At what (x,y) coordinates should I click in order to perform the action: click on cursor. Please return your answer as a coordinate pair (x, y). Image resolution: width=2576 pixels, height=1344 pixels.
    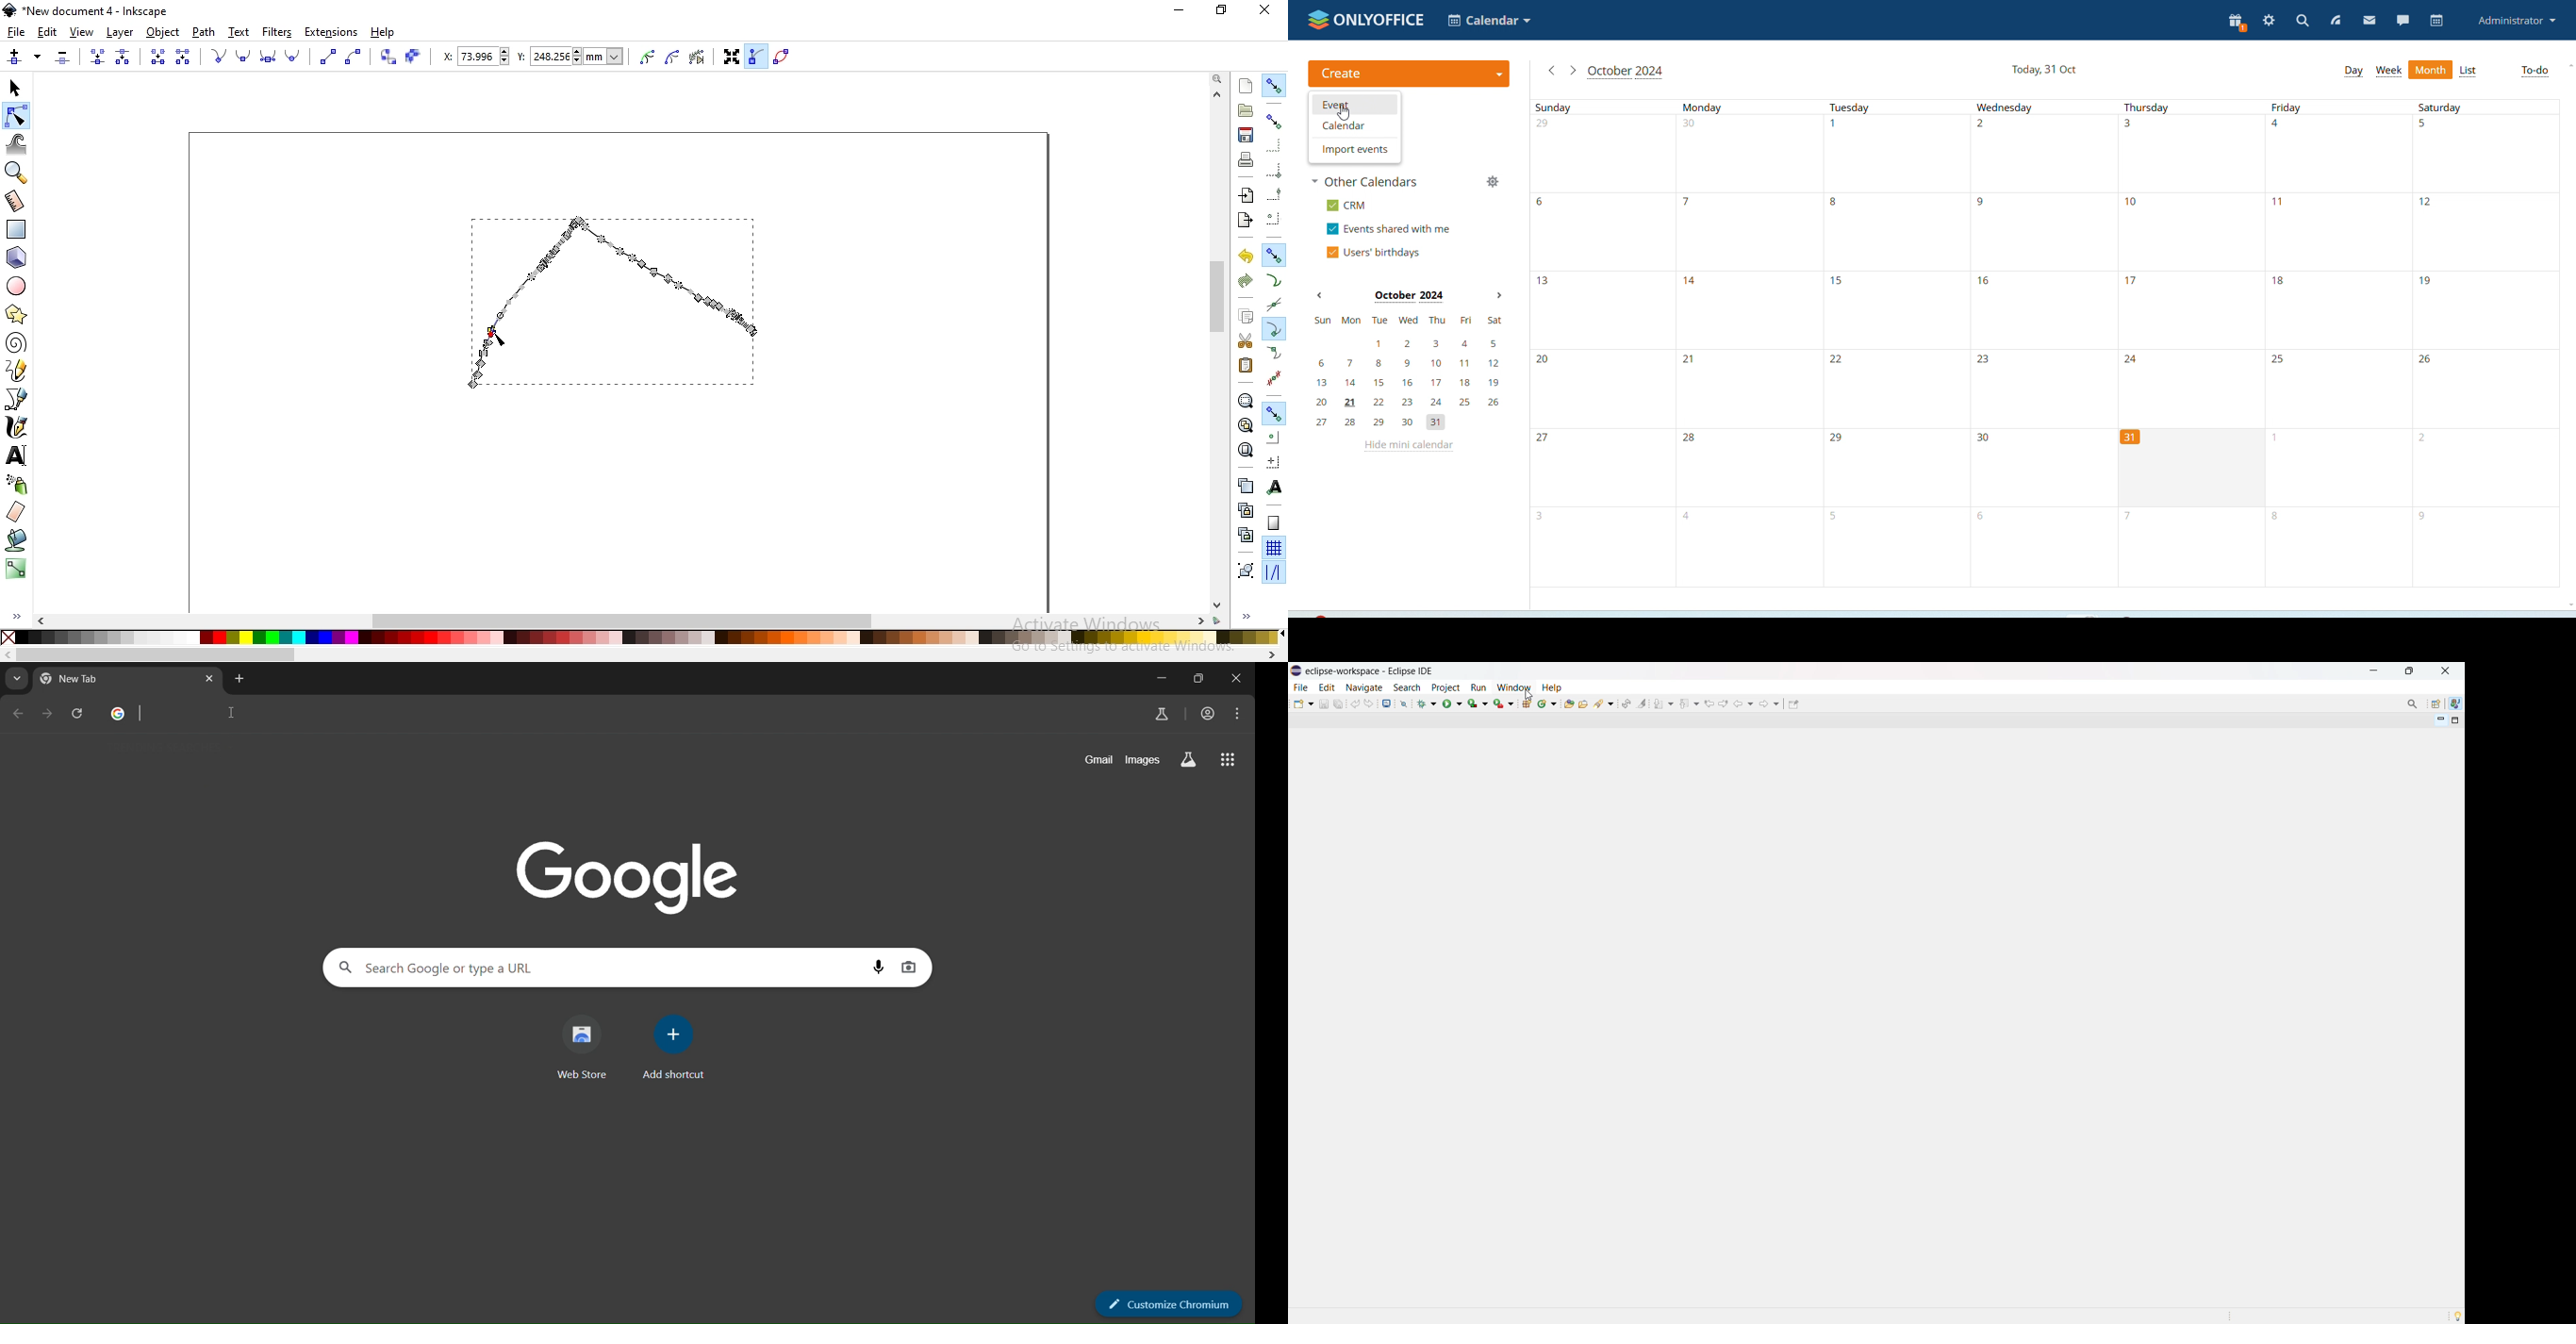
    Looking at the image, I should click on (1342, 112).